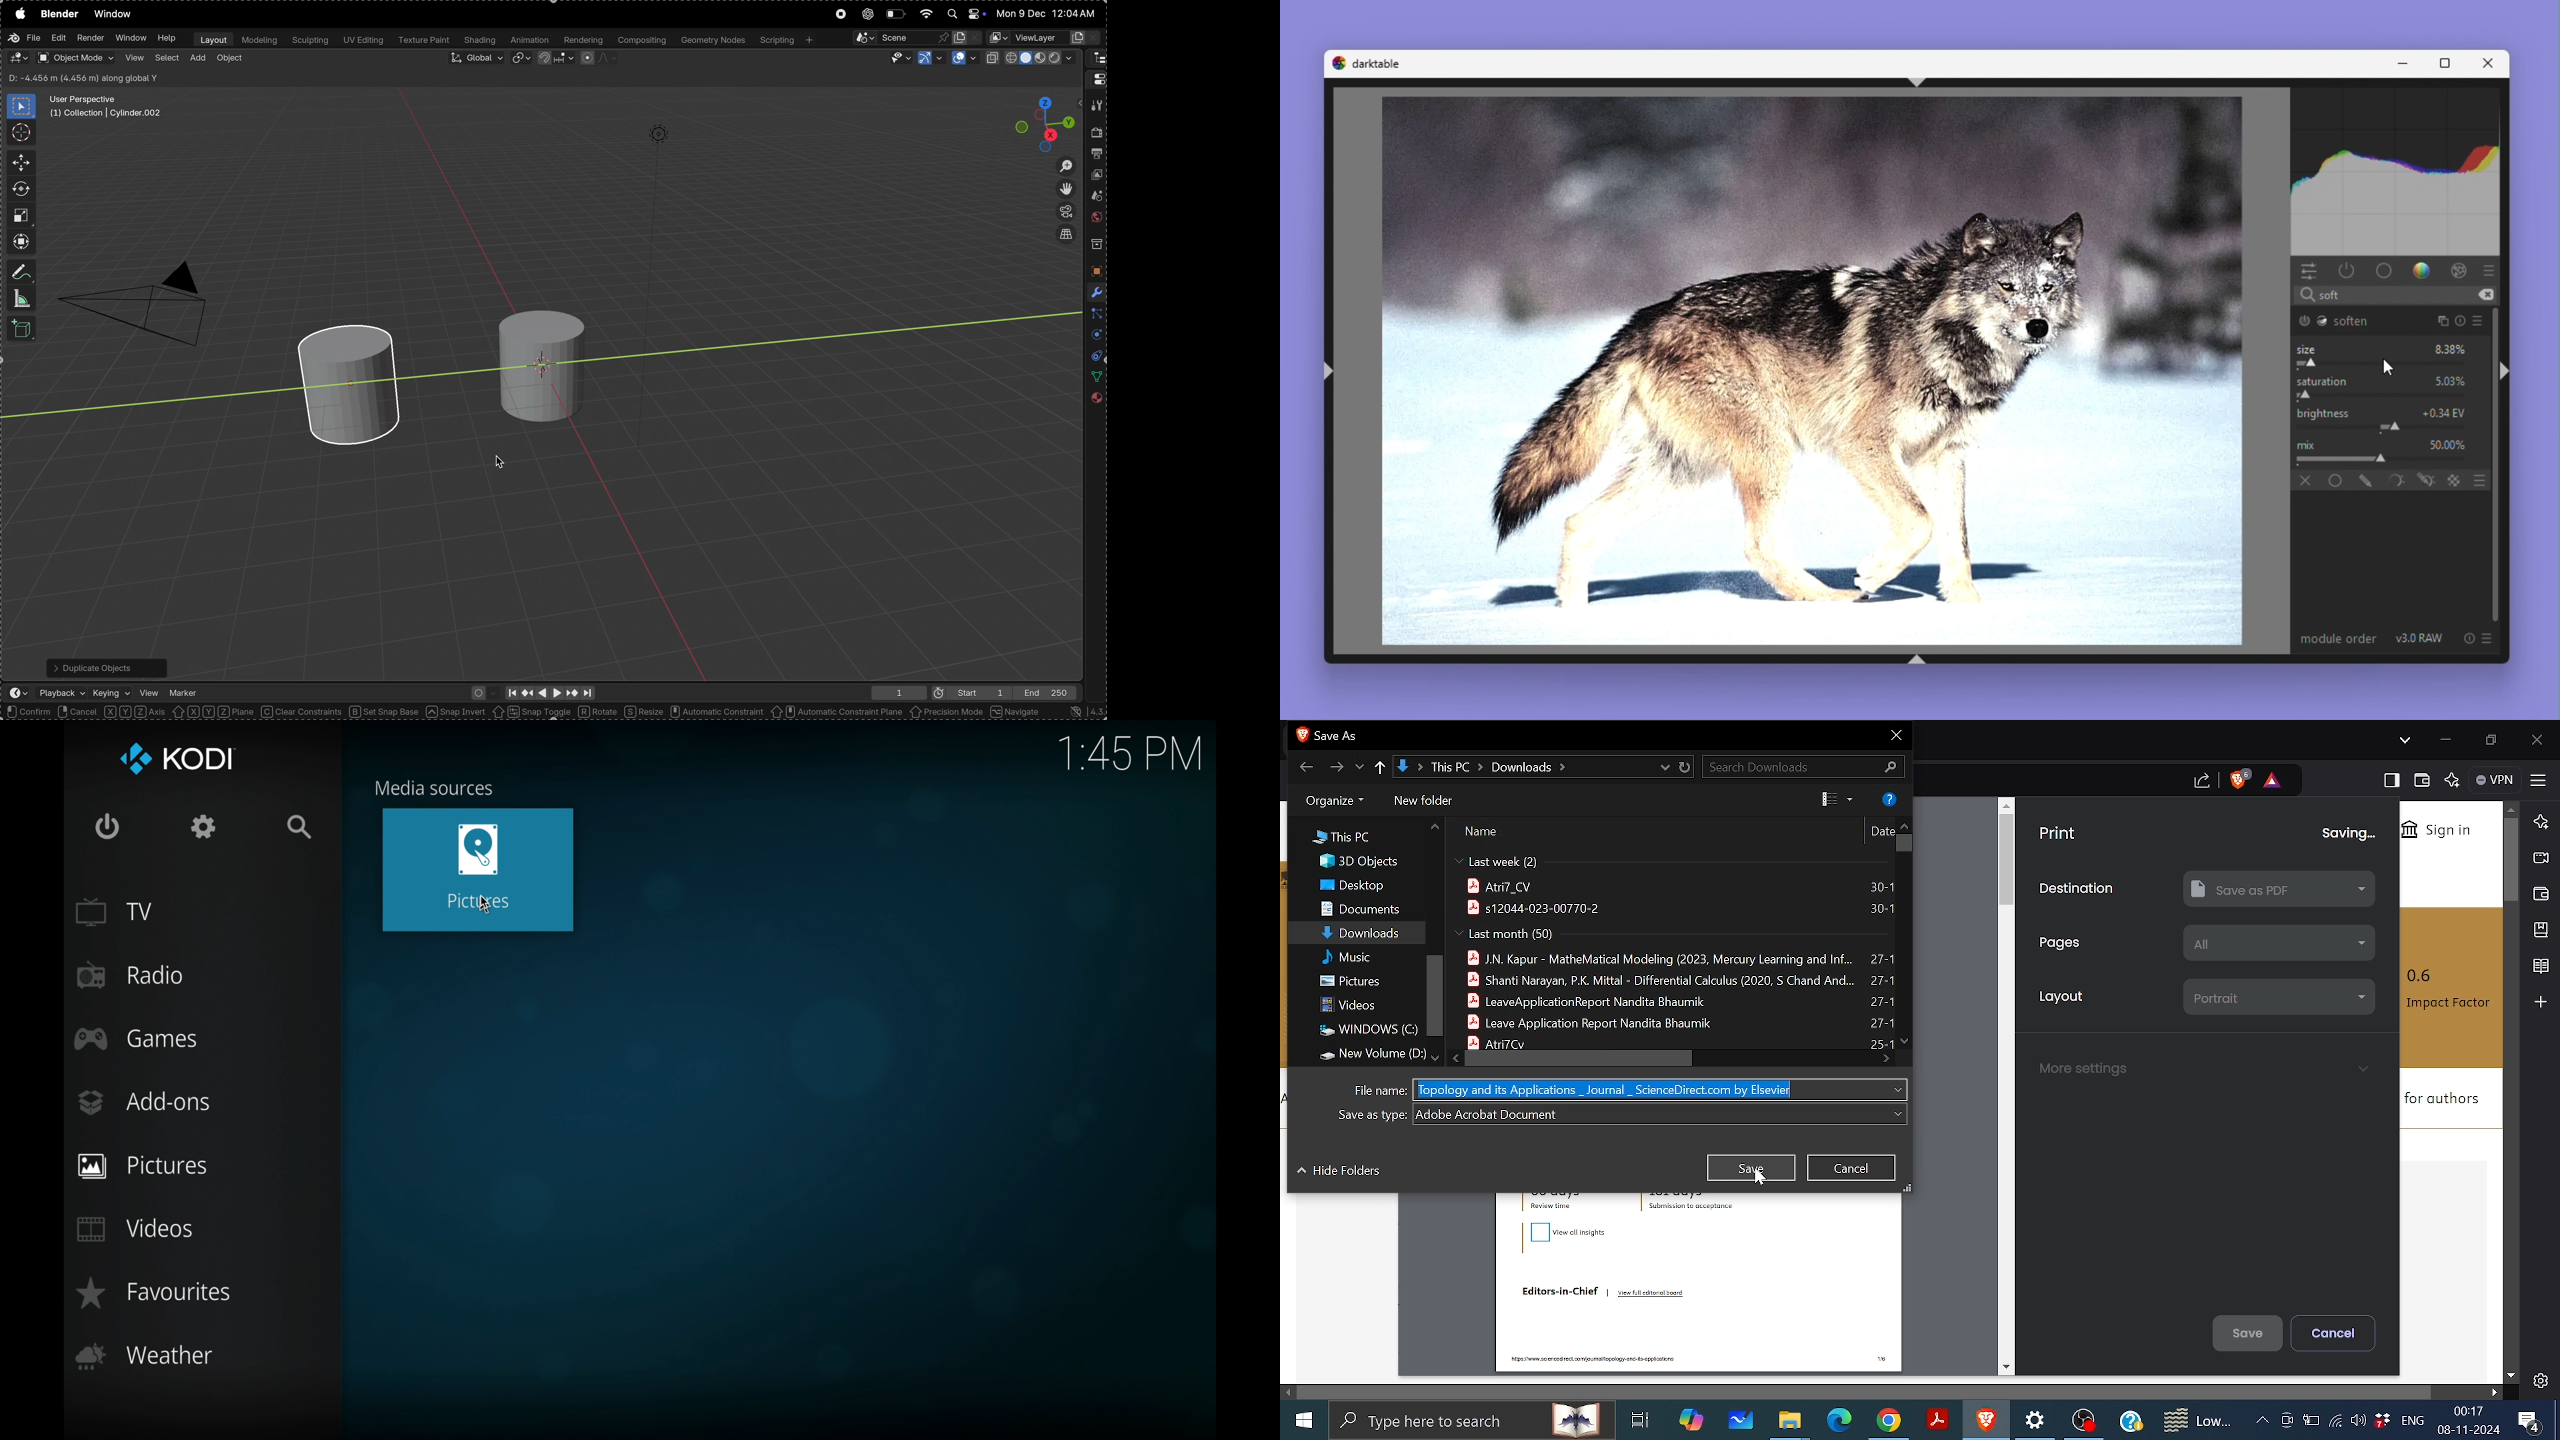 This screenshot has height=1456, width=2576. Describe the element at coordinates (167, 38) in the screenshot. I see `help` at that location.